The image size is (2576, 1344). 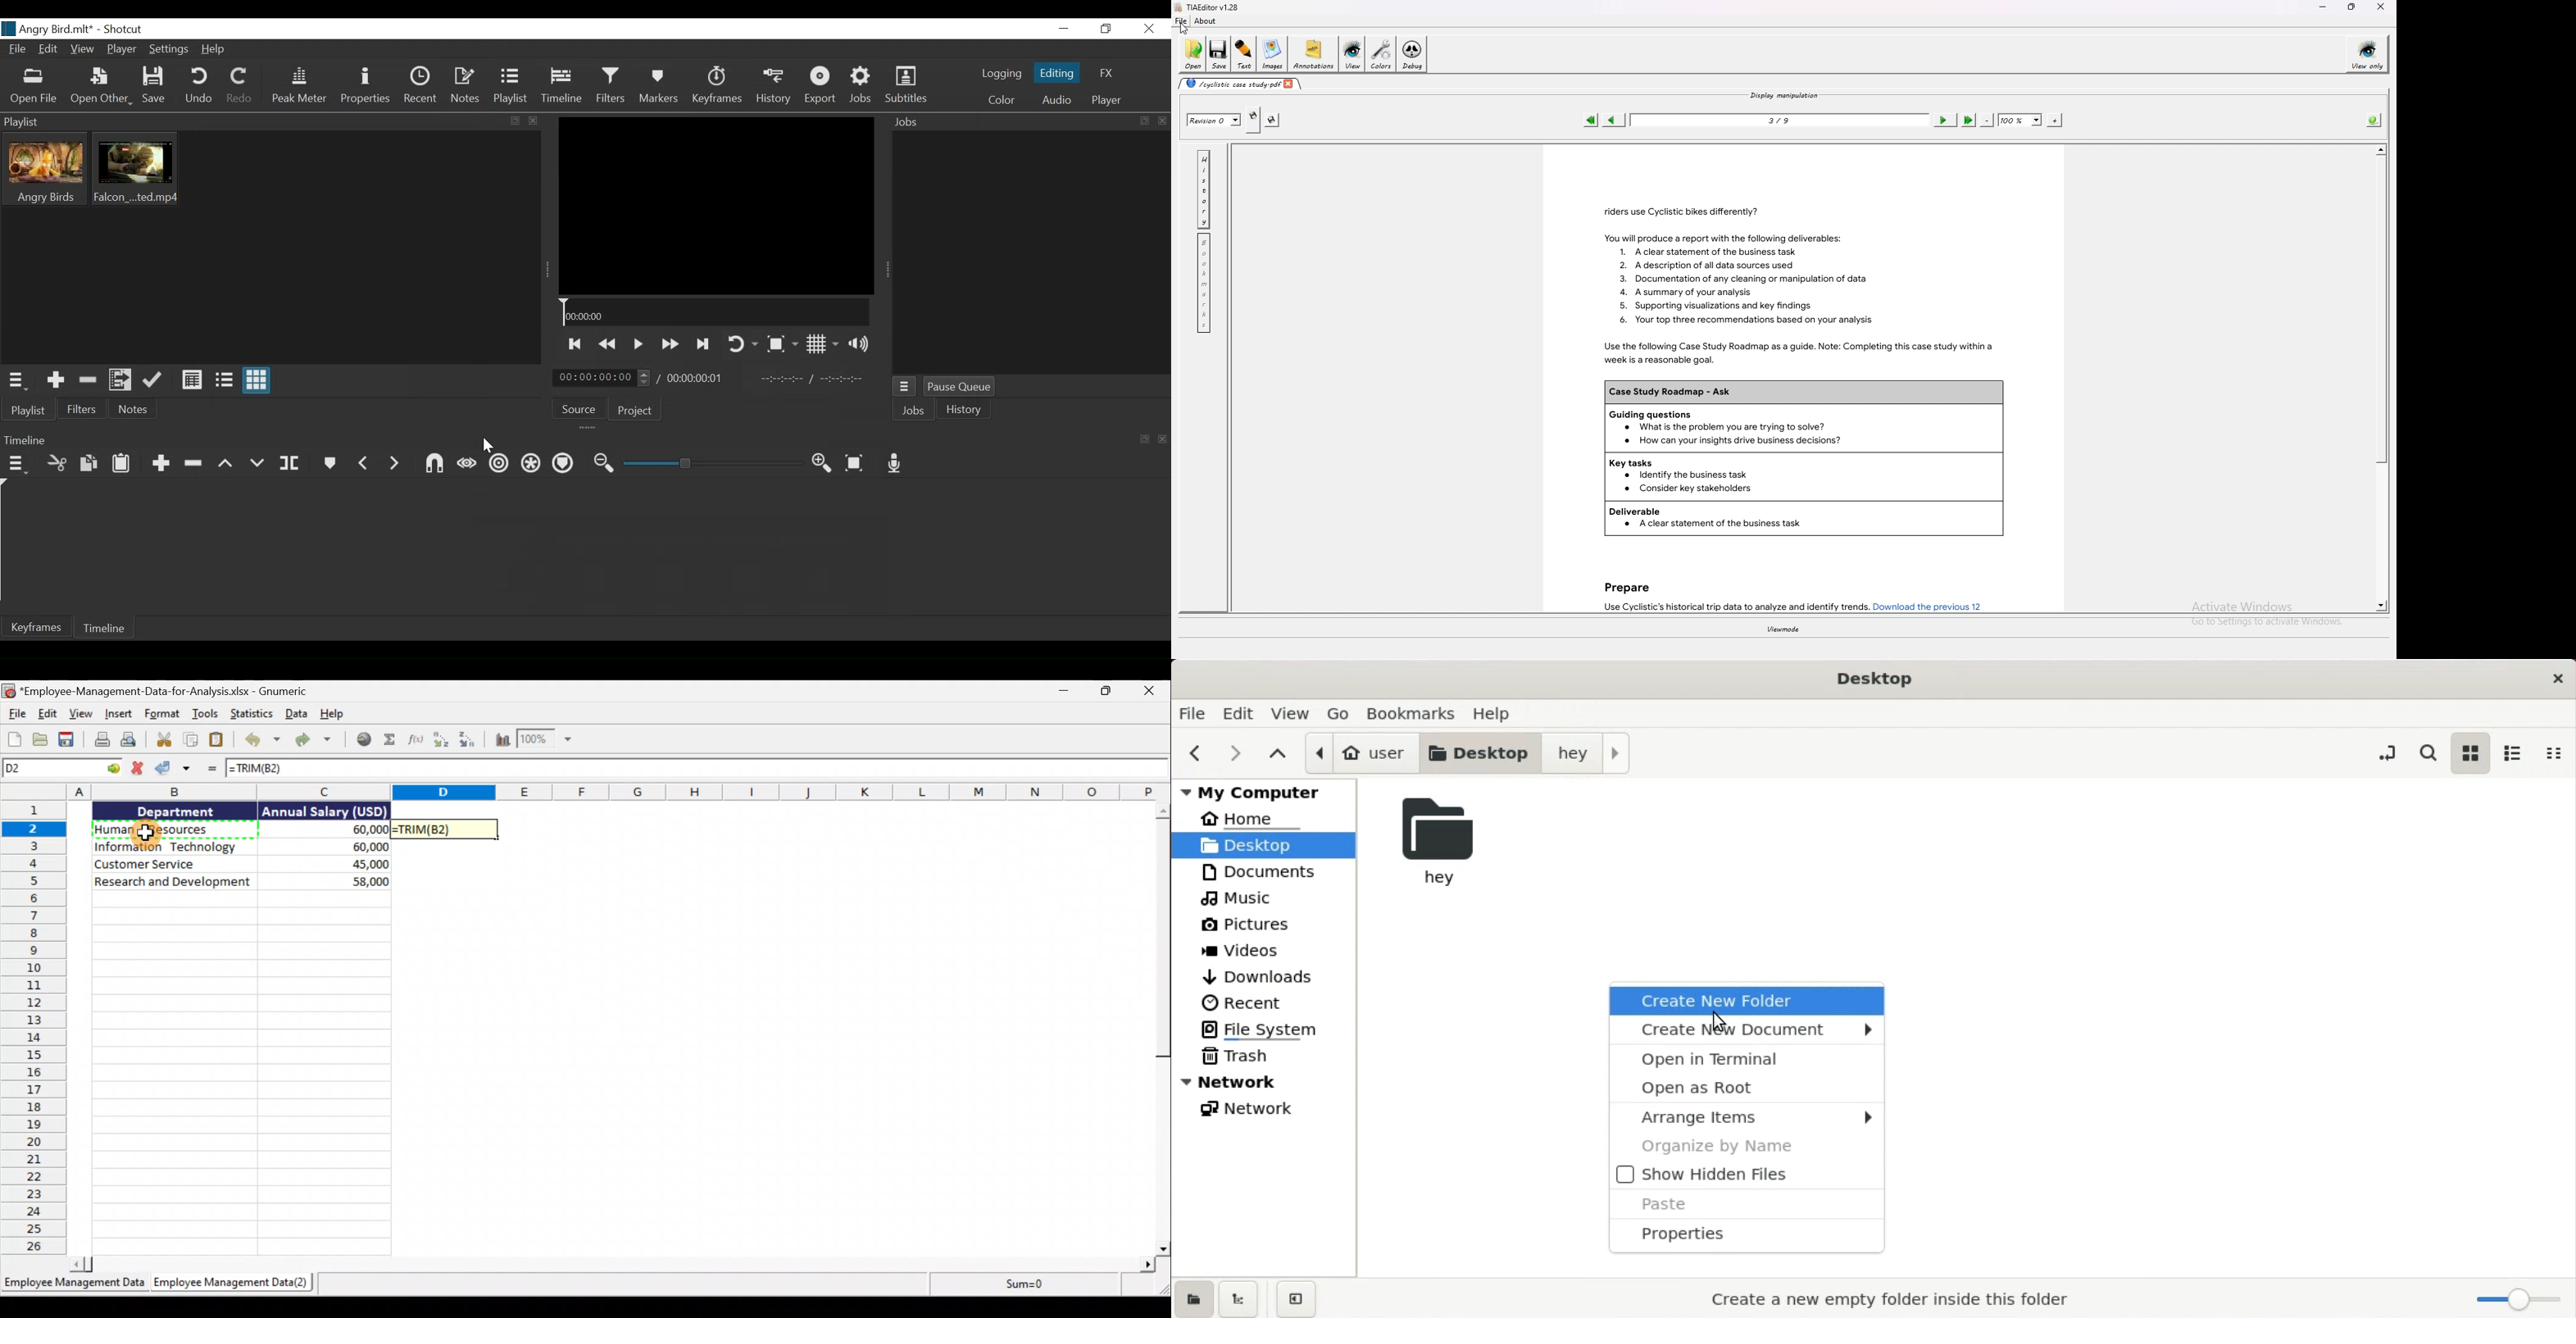 I want to click on file system, so click(x=1263, y=1028).